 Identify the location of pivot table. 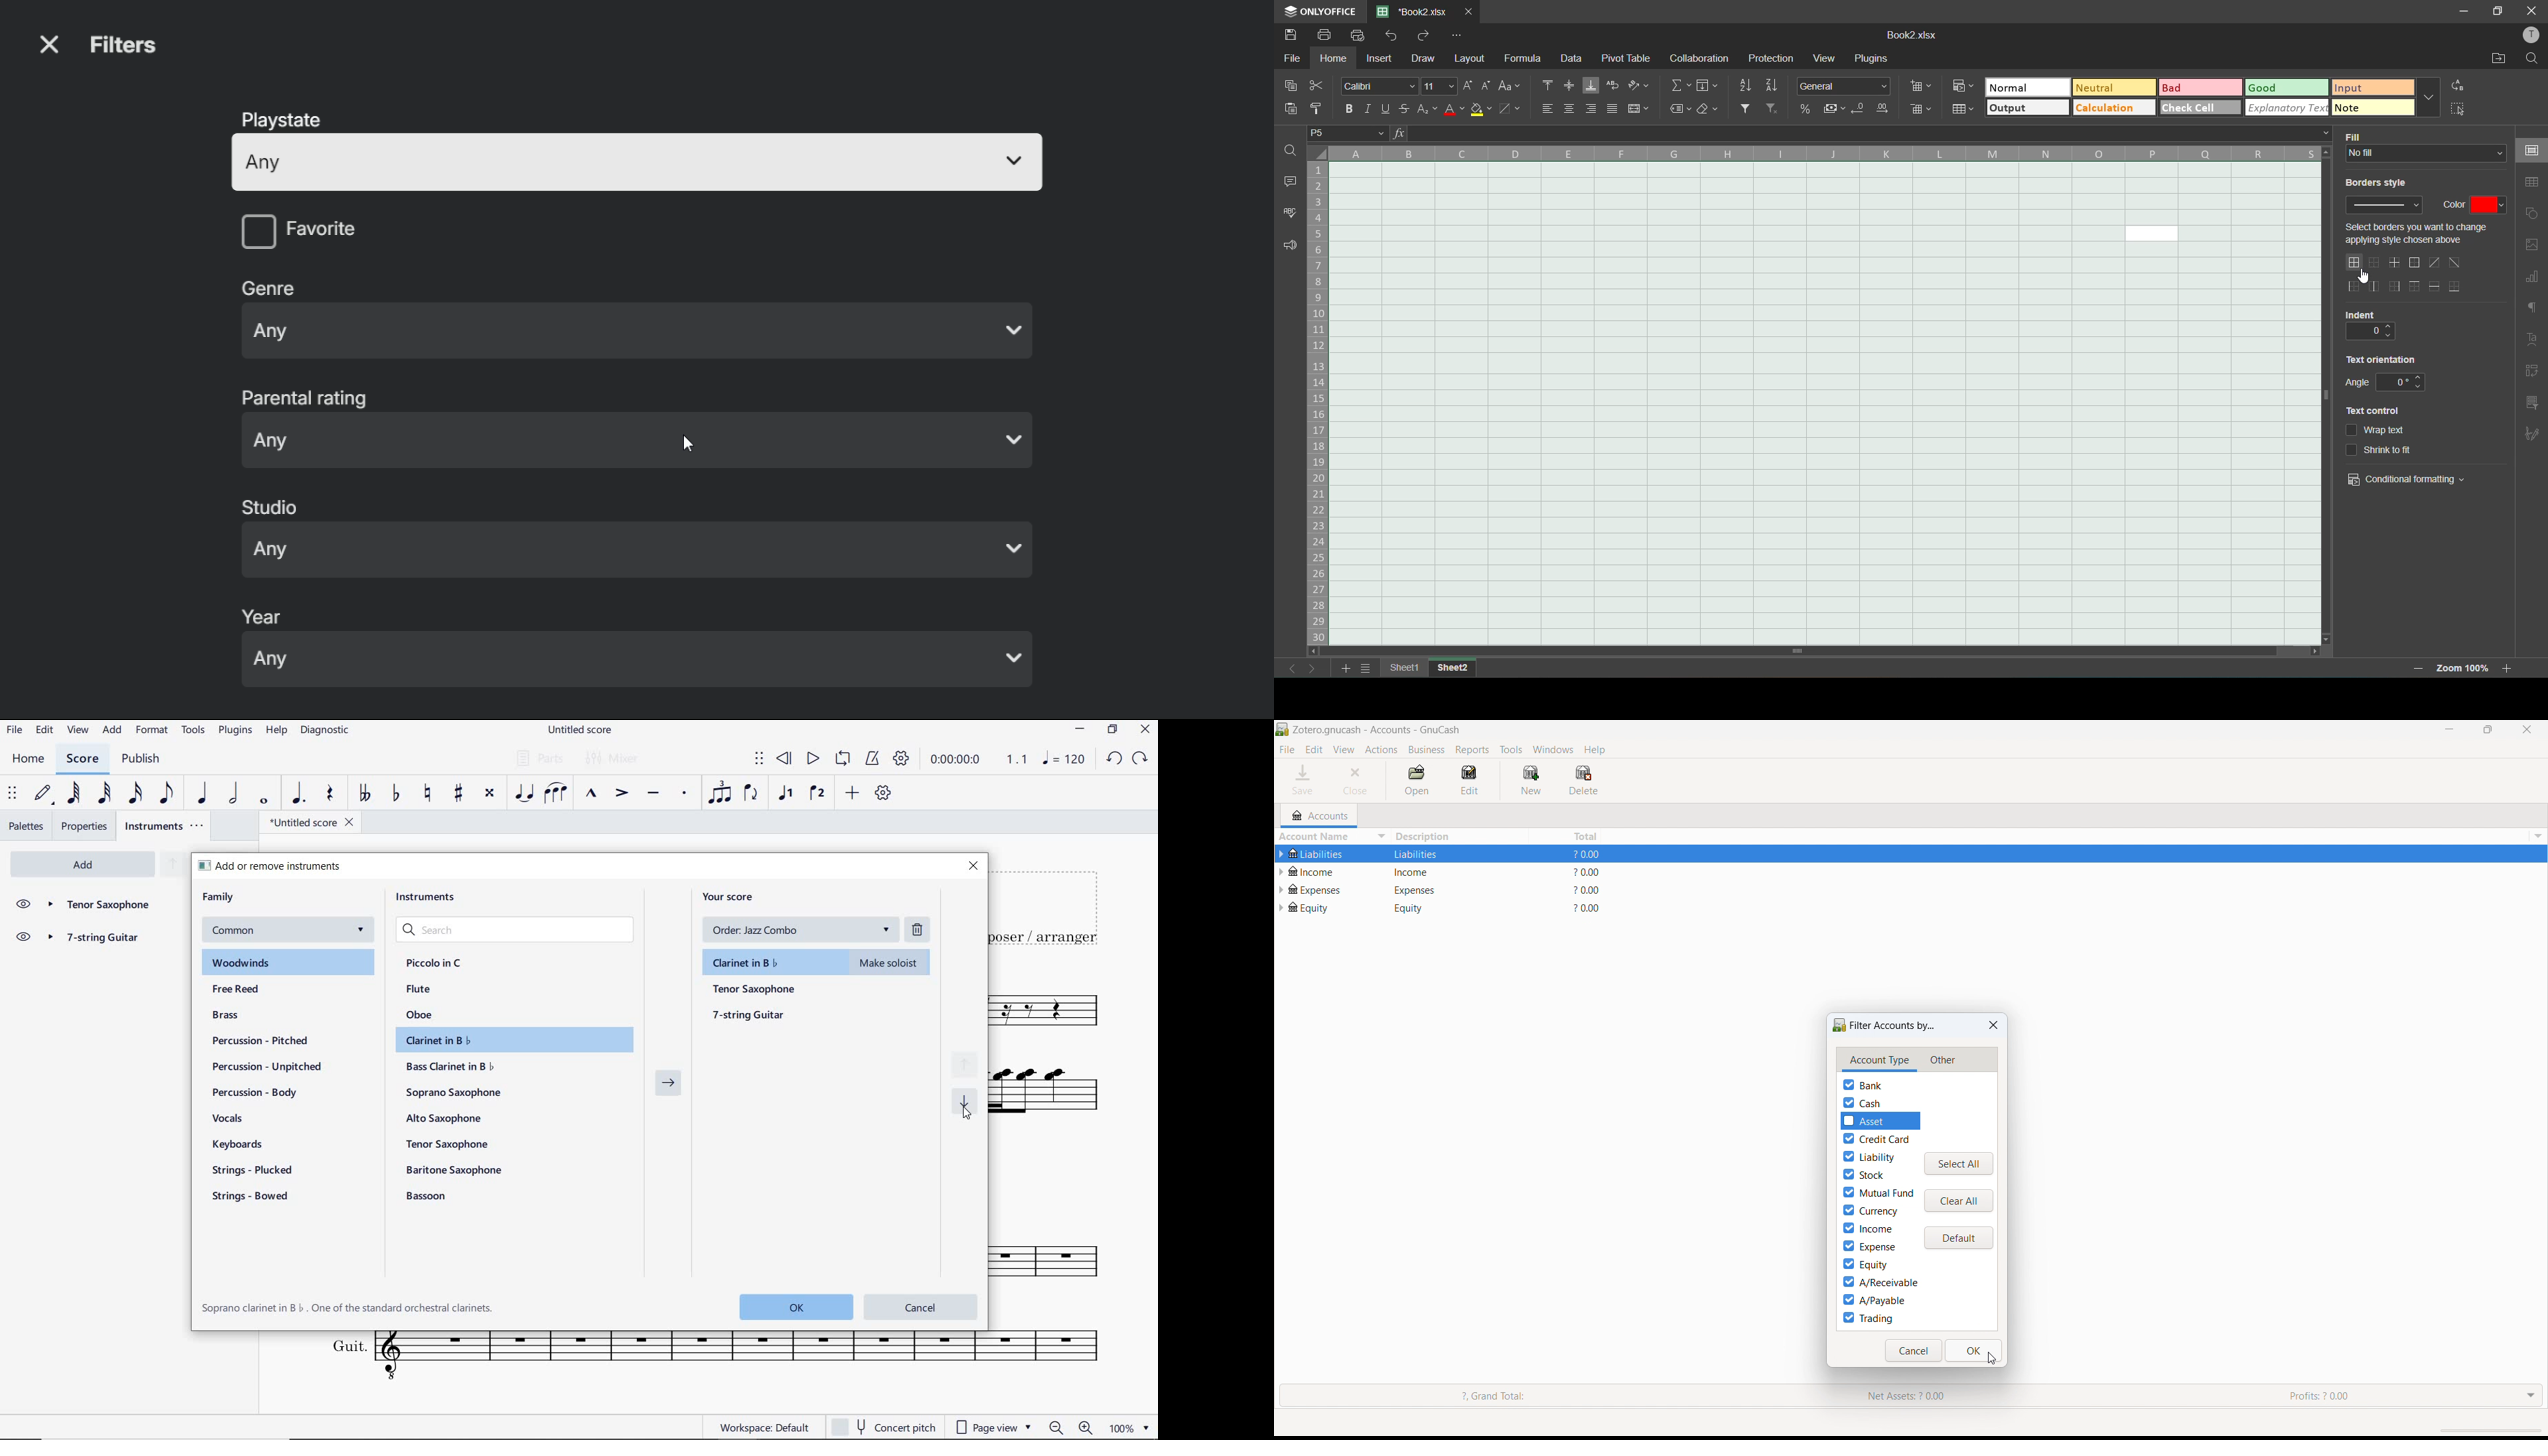
(1627, 58).